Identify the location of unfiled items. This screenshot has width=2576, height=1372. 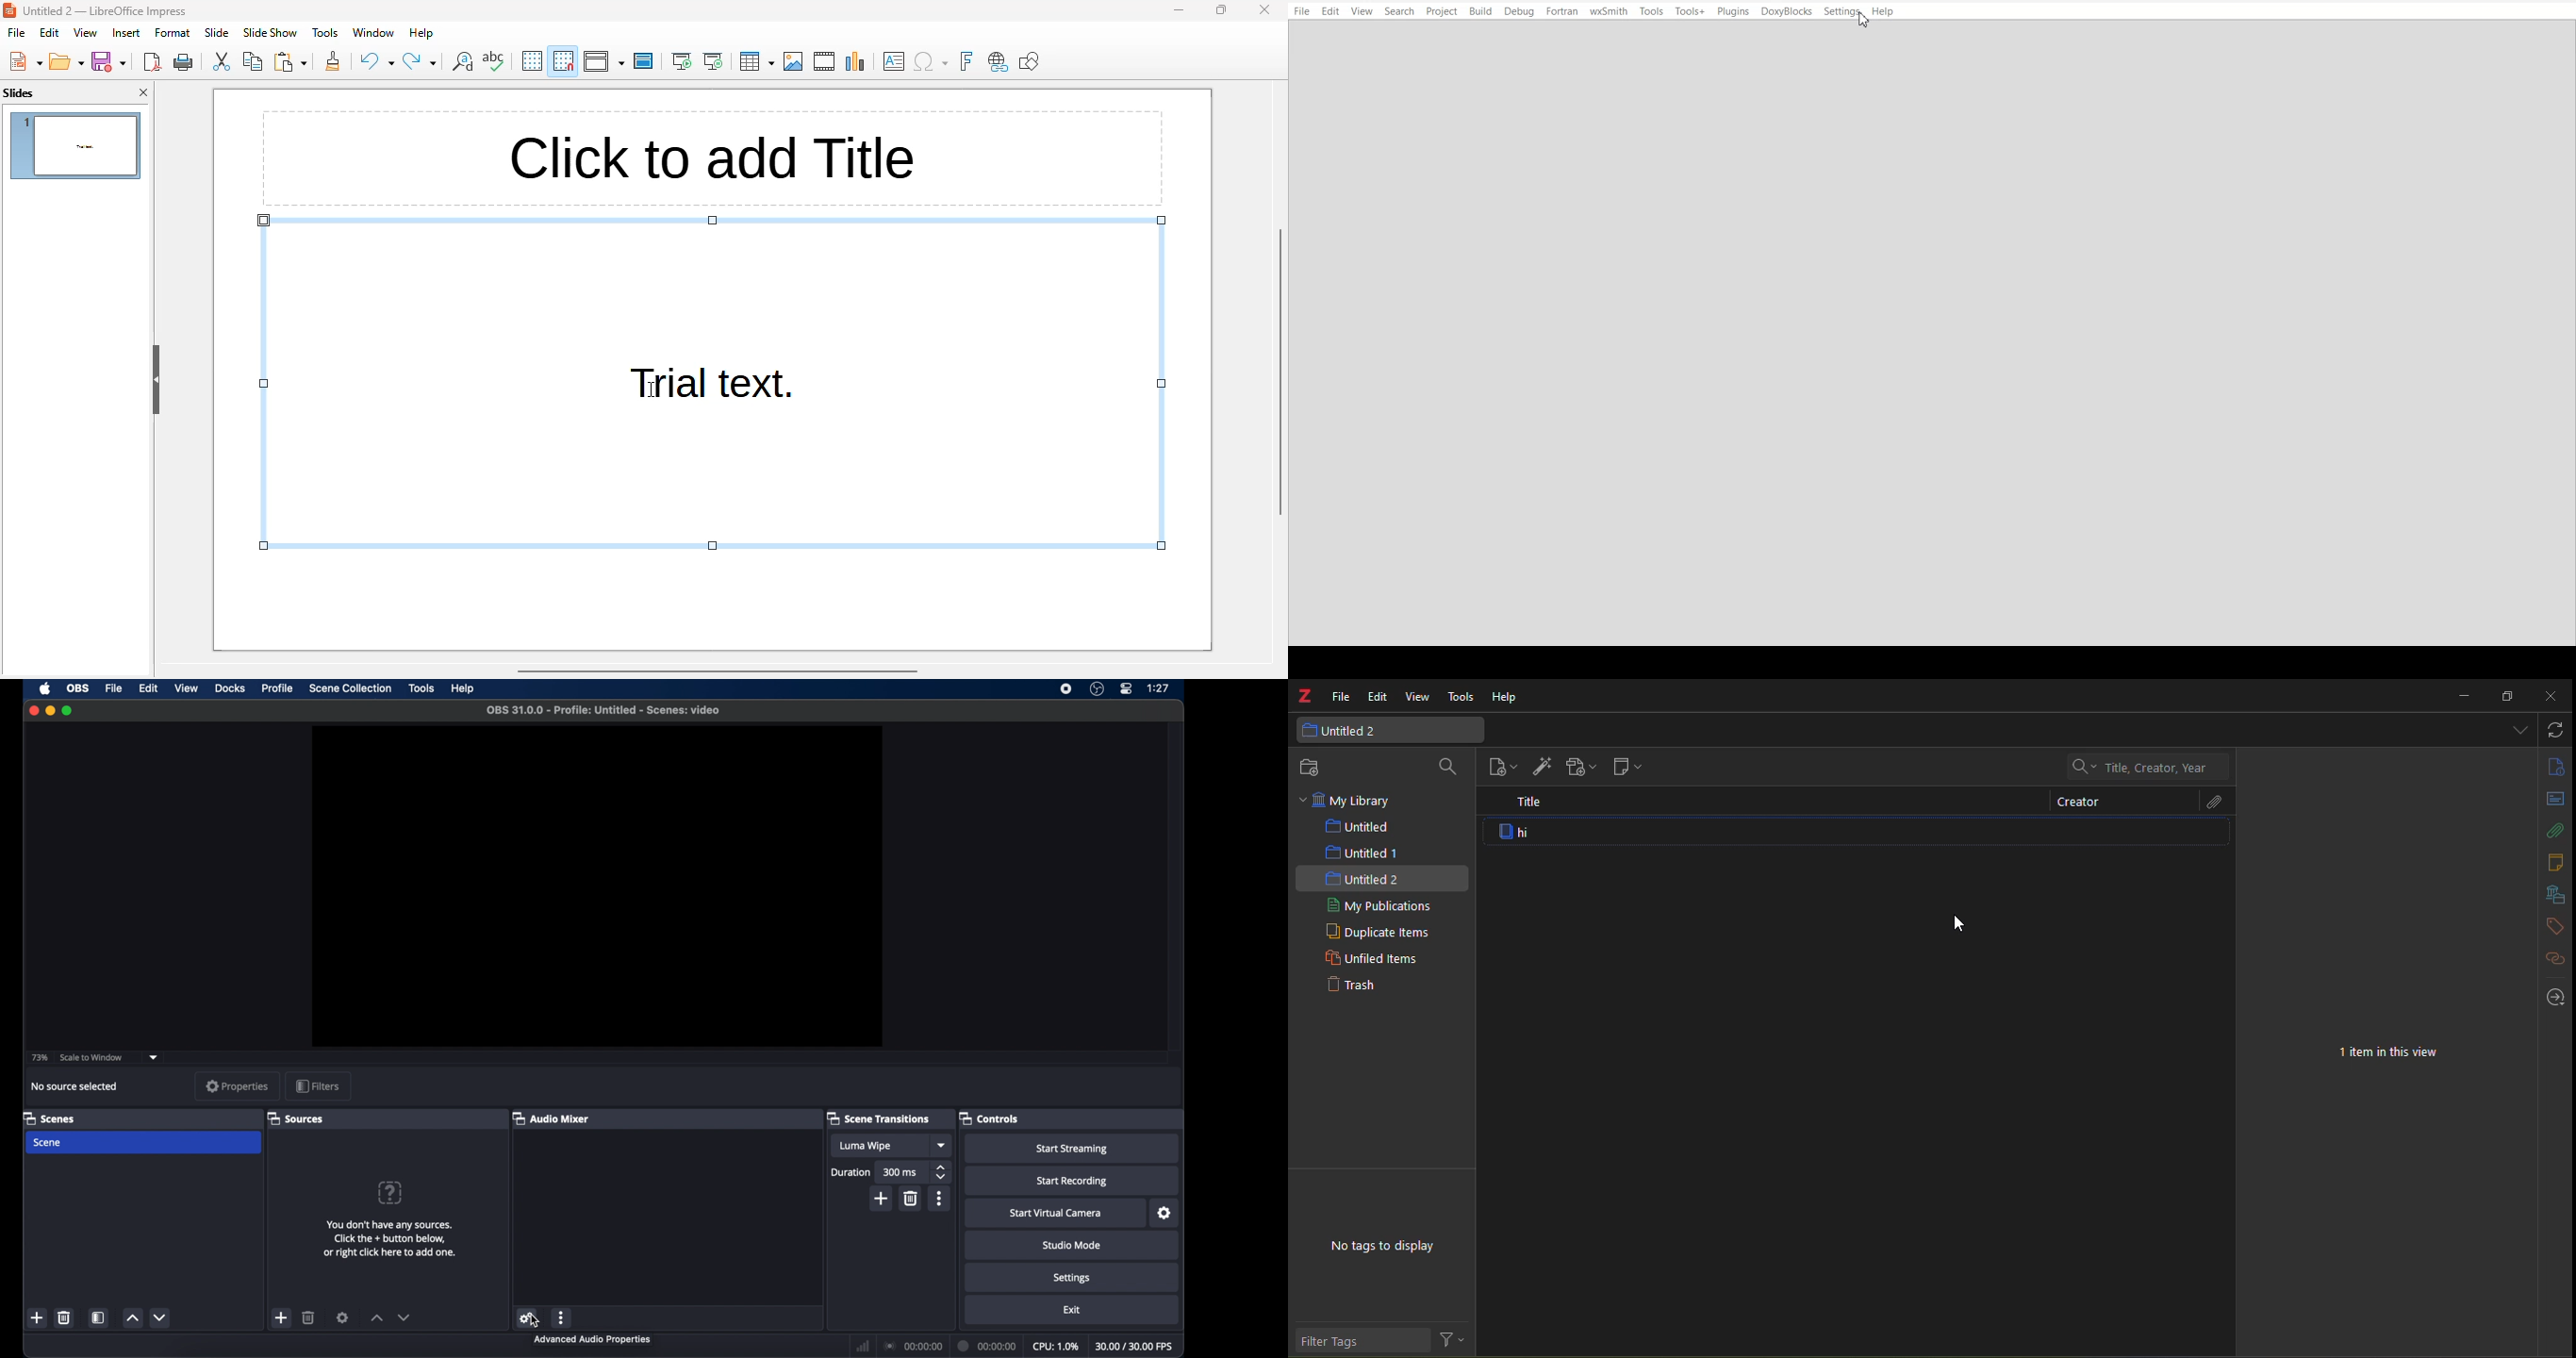
(1372, 958).